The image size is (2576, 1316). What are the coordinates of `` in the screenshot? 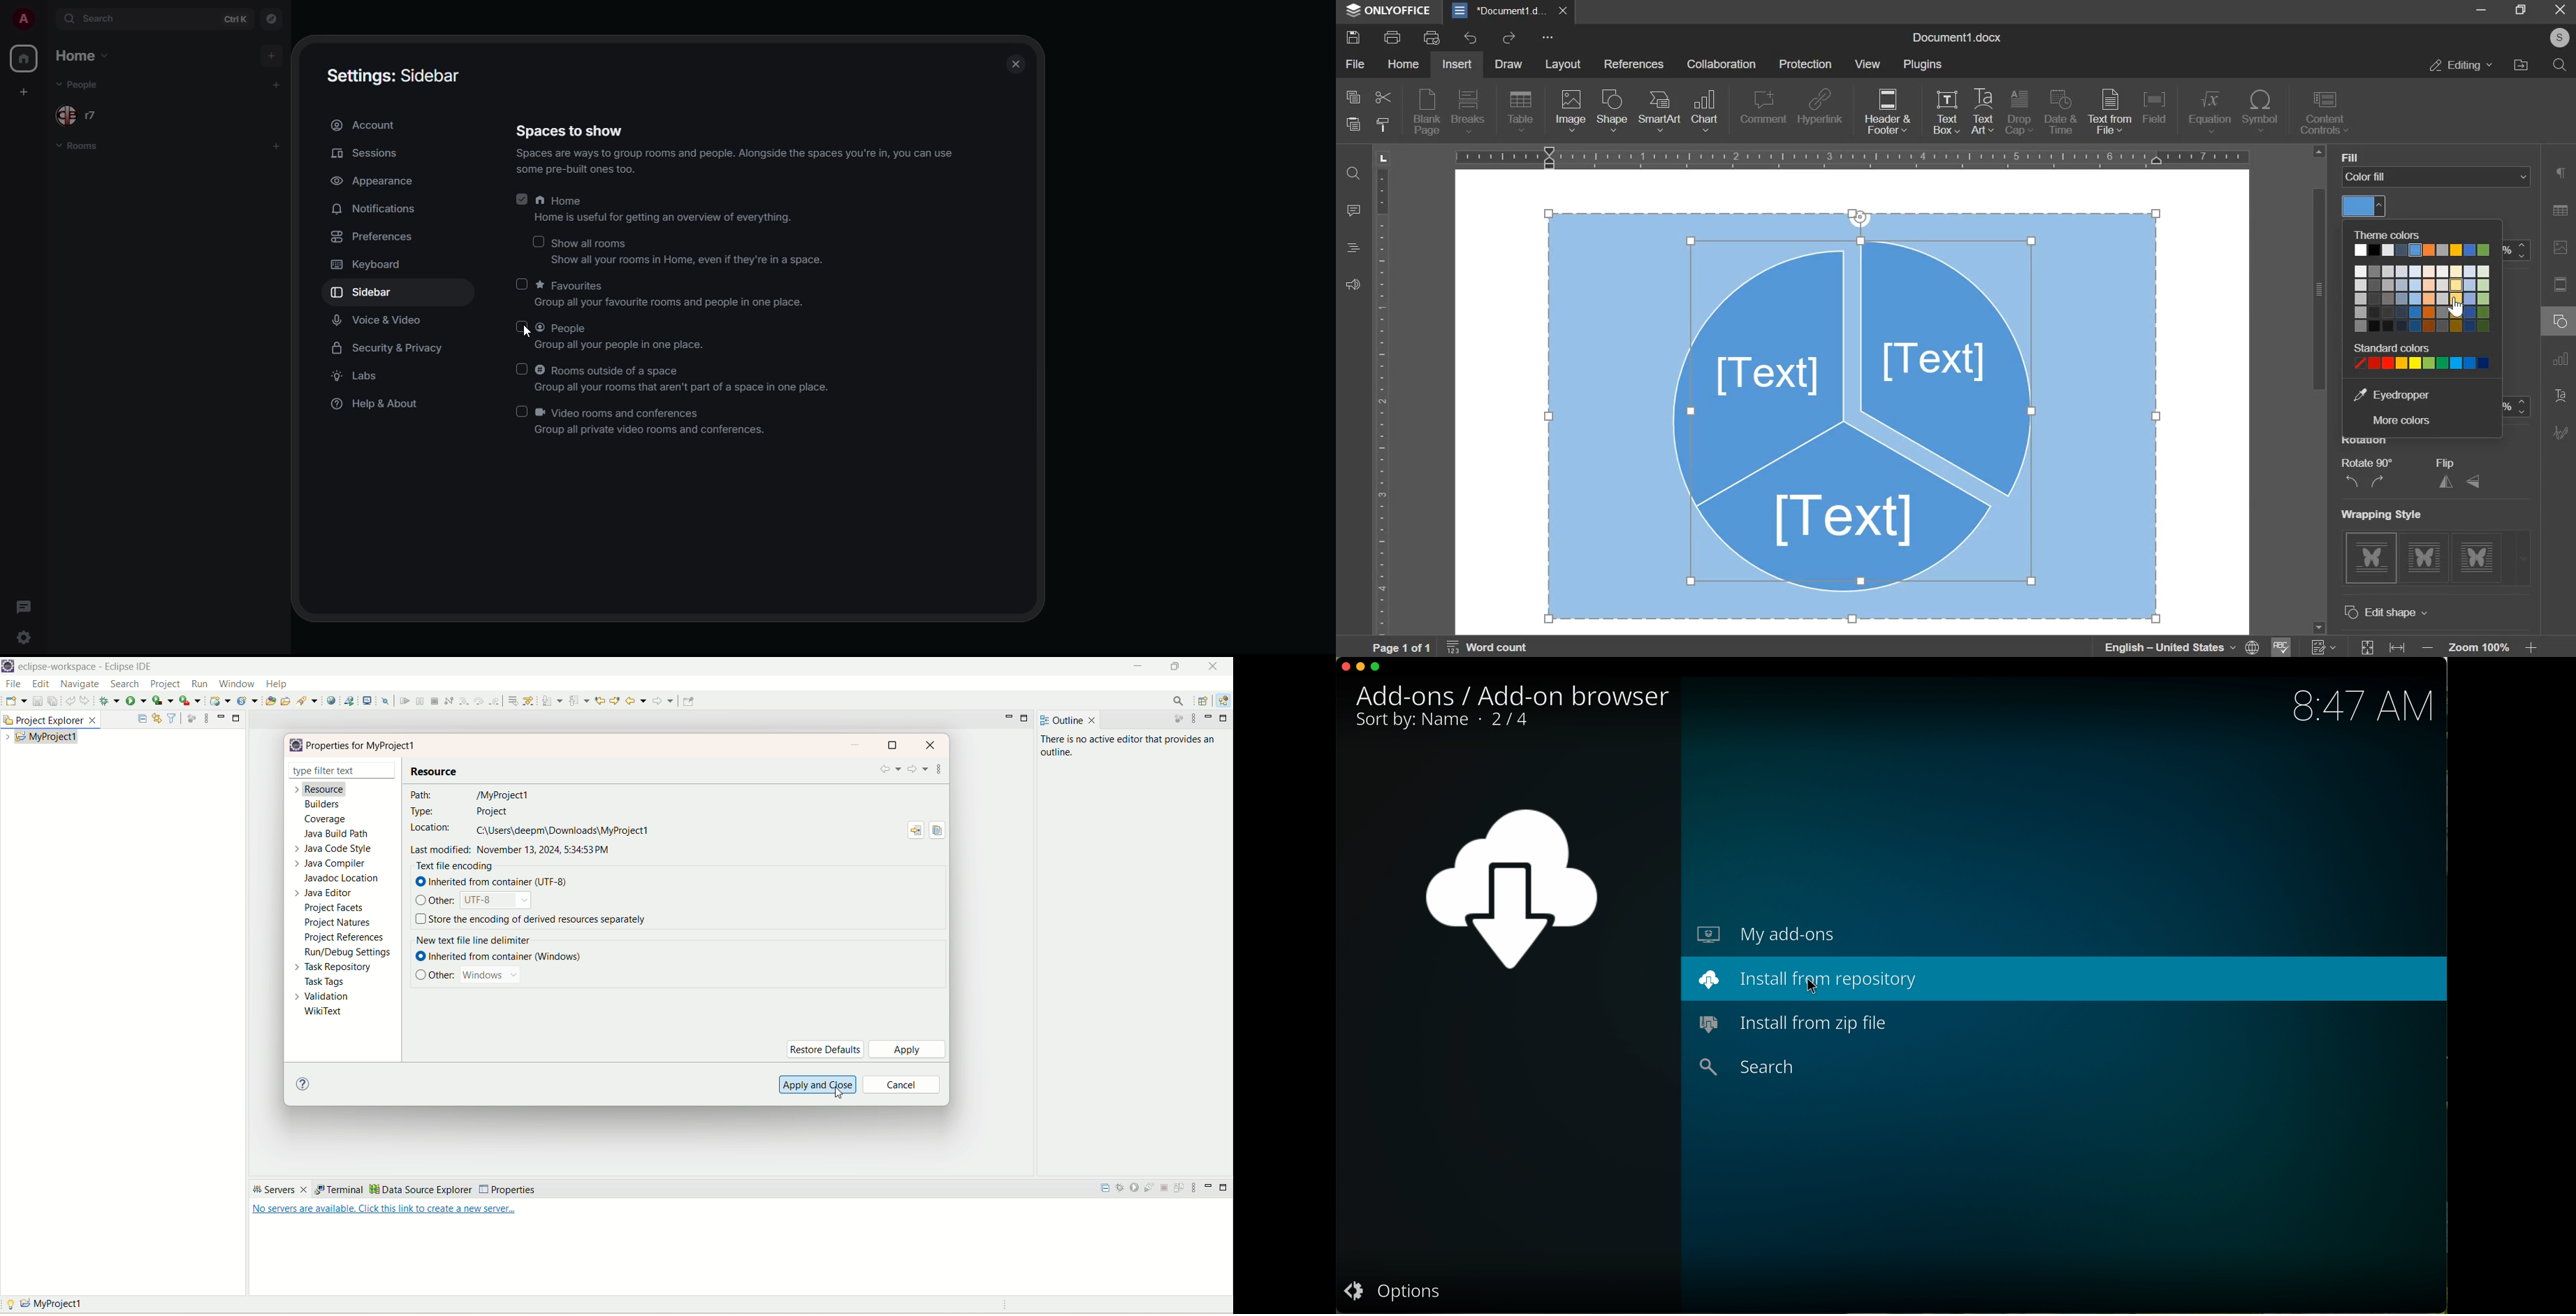 It's located at (2347, 156).